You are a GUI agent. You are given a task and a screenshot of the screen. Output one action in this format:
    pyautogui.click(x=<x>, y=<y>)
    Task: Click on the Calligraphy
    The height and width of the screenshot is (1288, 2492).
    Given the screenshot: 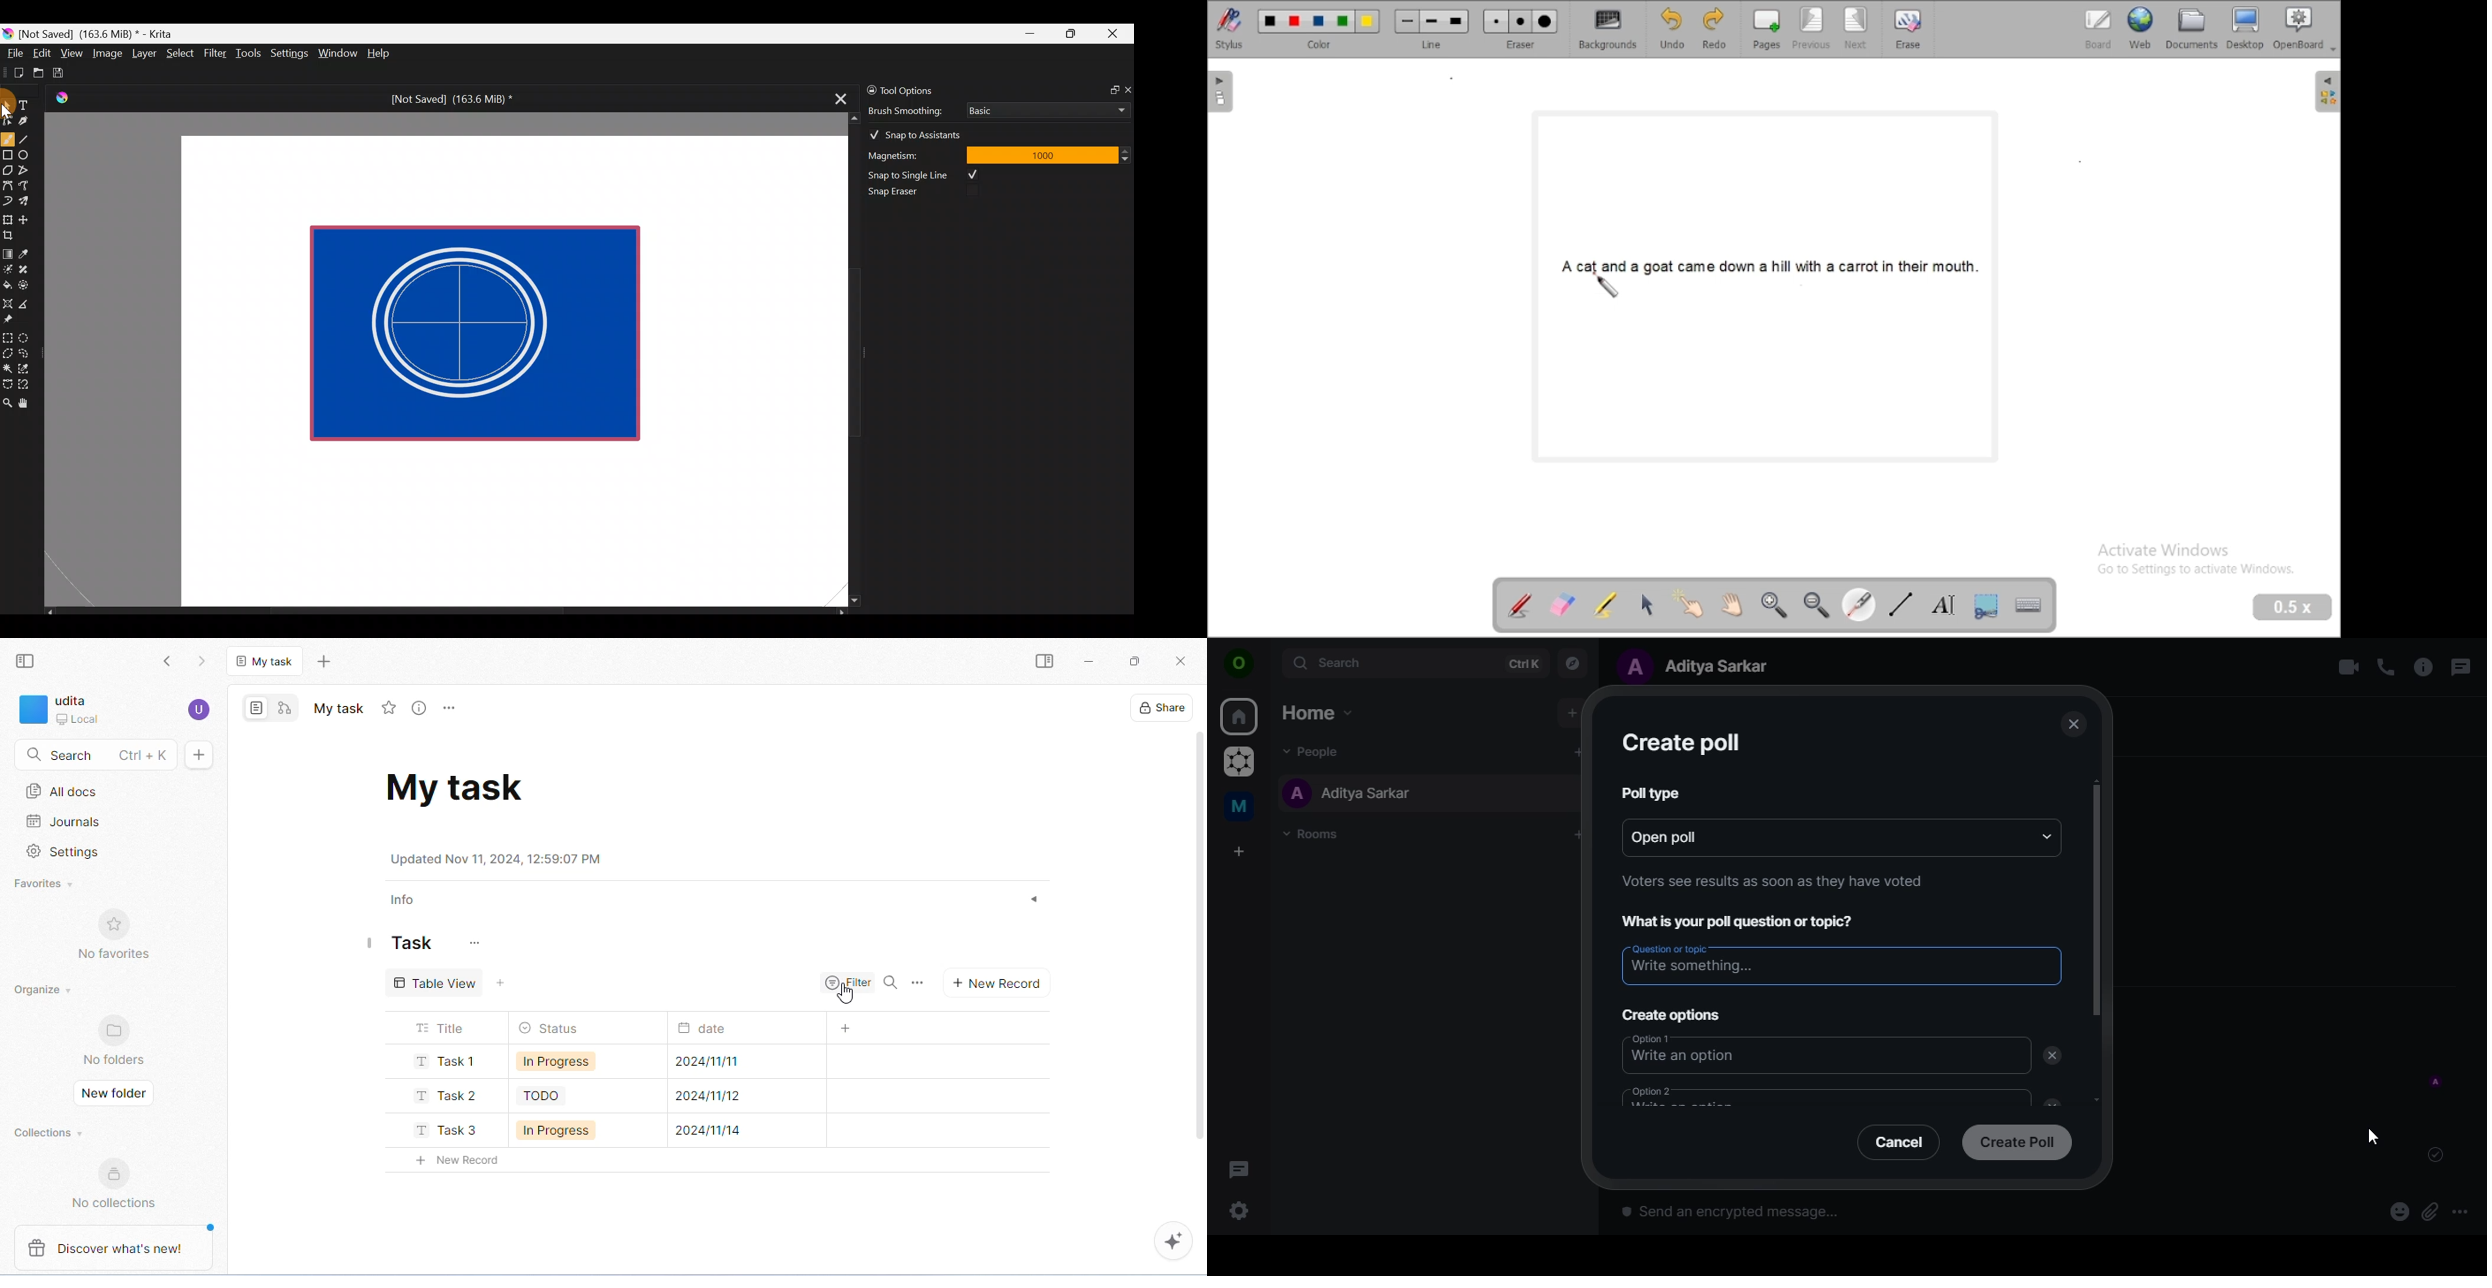 What is the action you would take?
    pyautogui.click(x=32, y=123)
    